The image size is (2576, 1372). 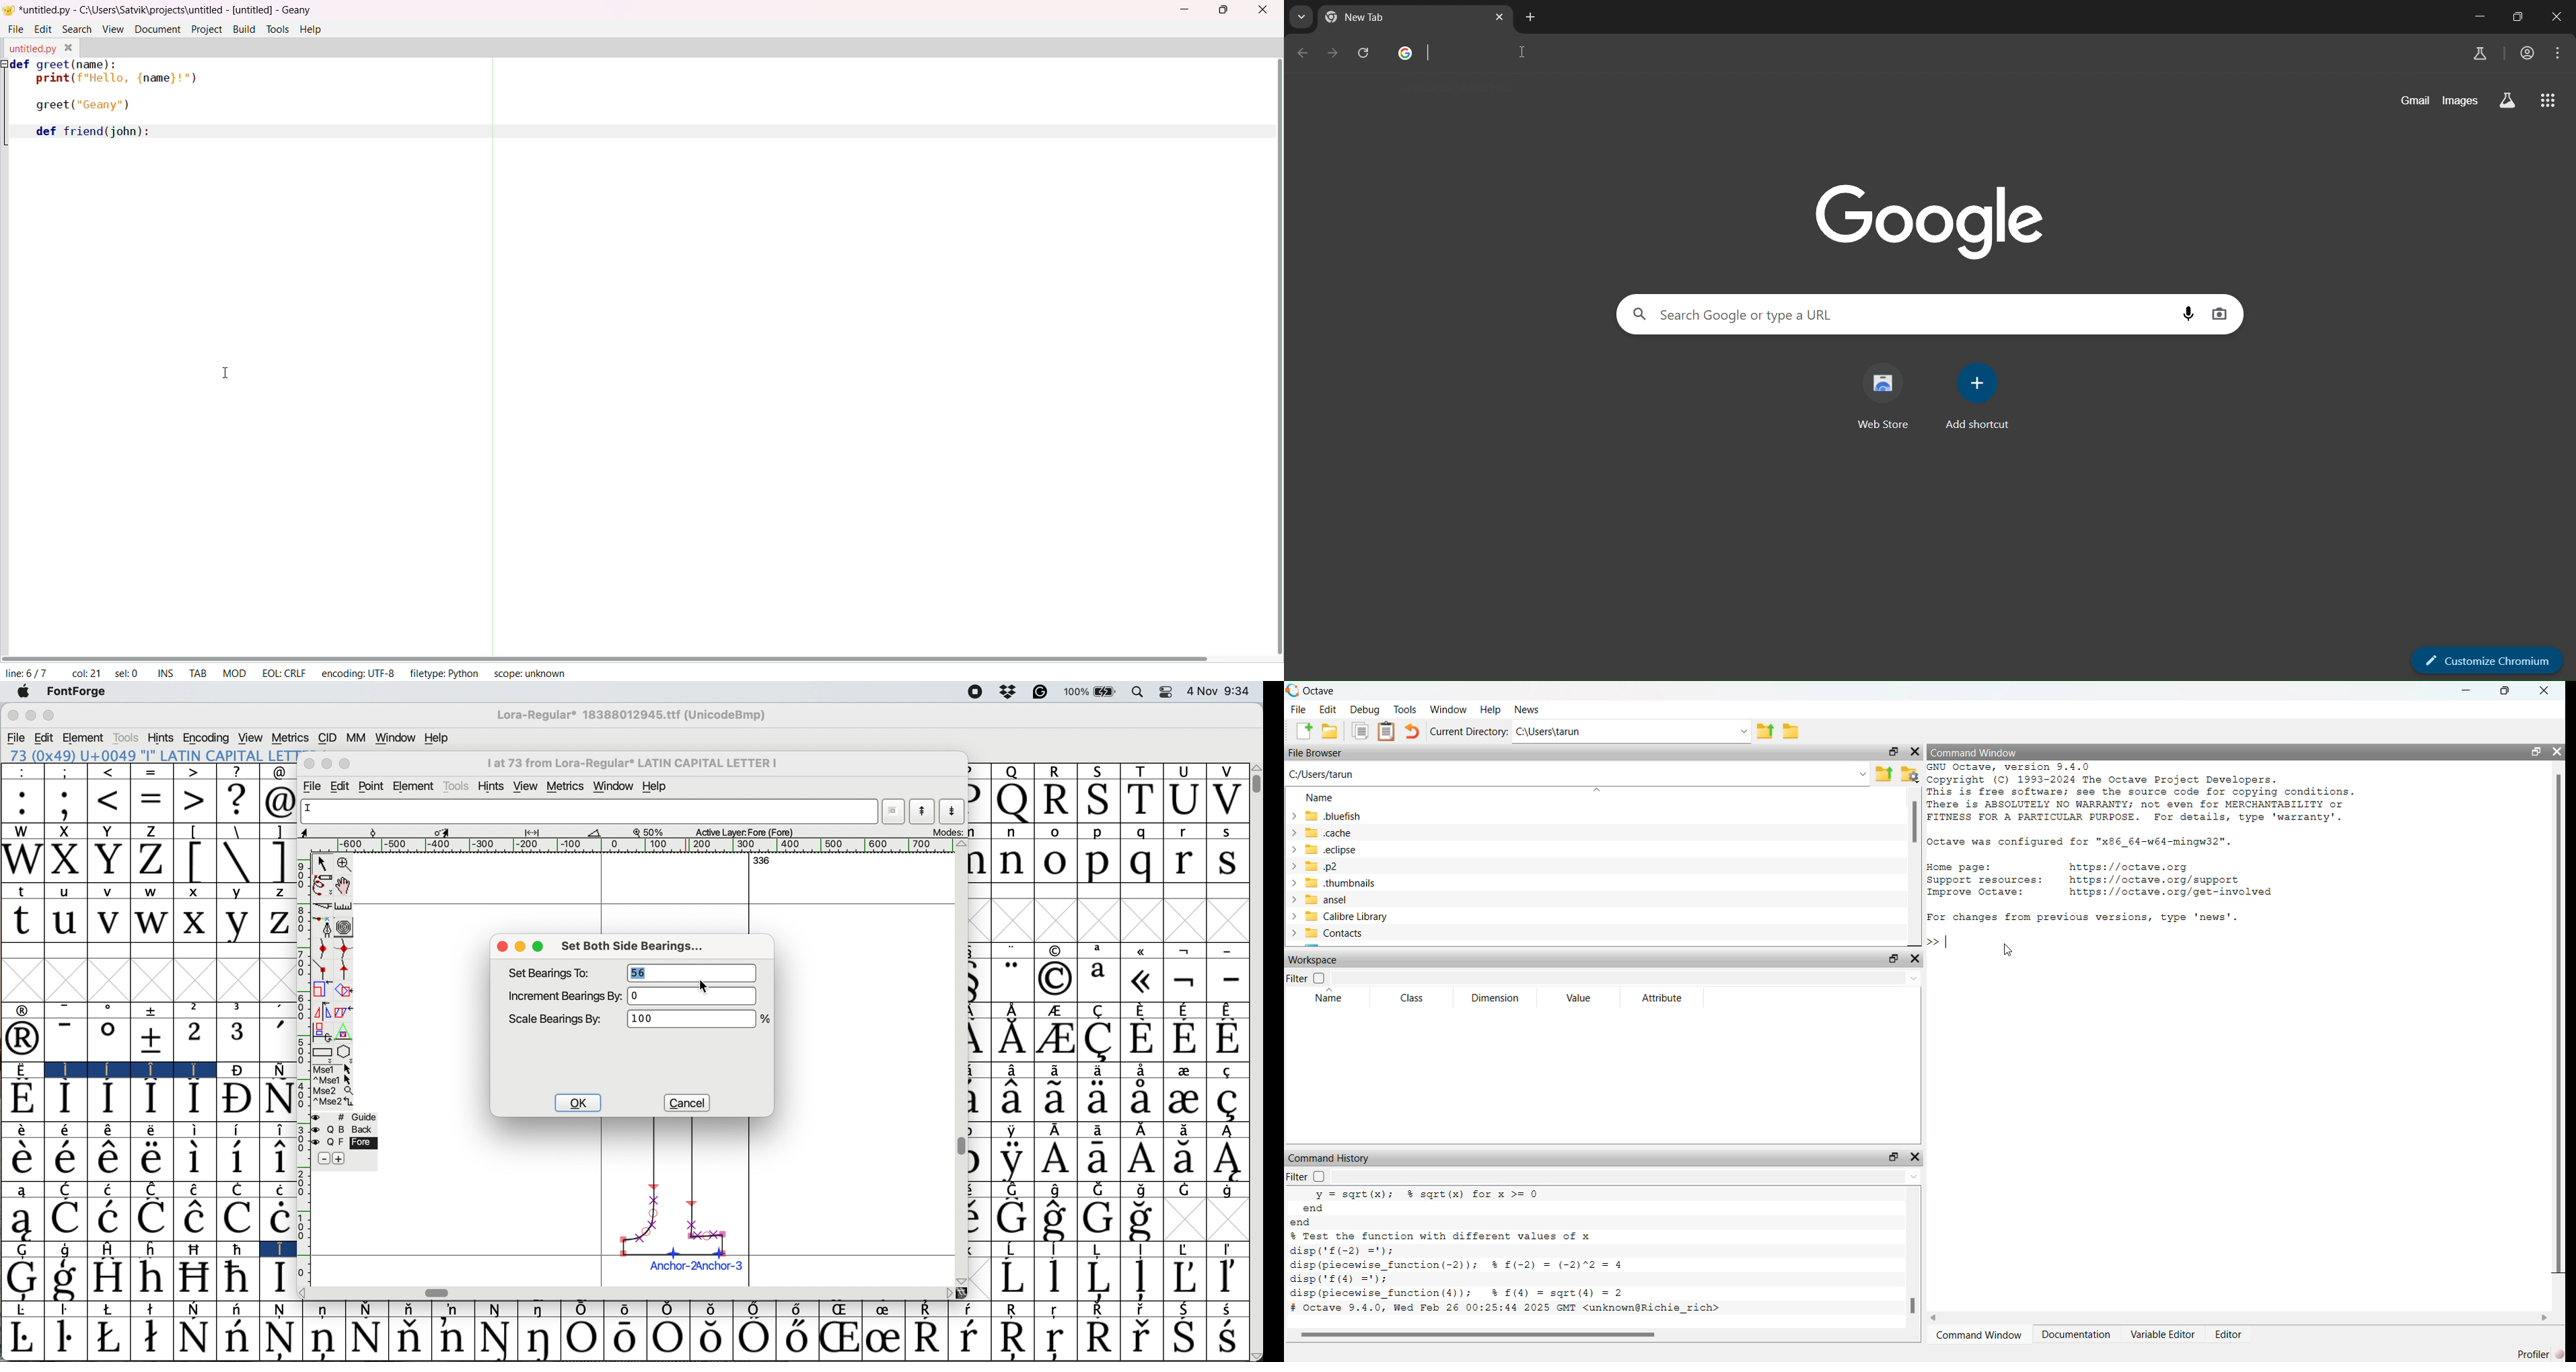 What do you see at coordinates (532, 831) in the screenshot?
I see `` at bounding box center [532, 831].